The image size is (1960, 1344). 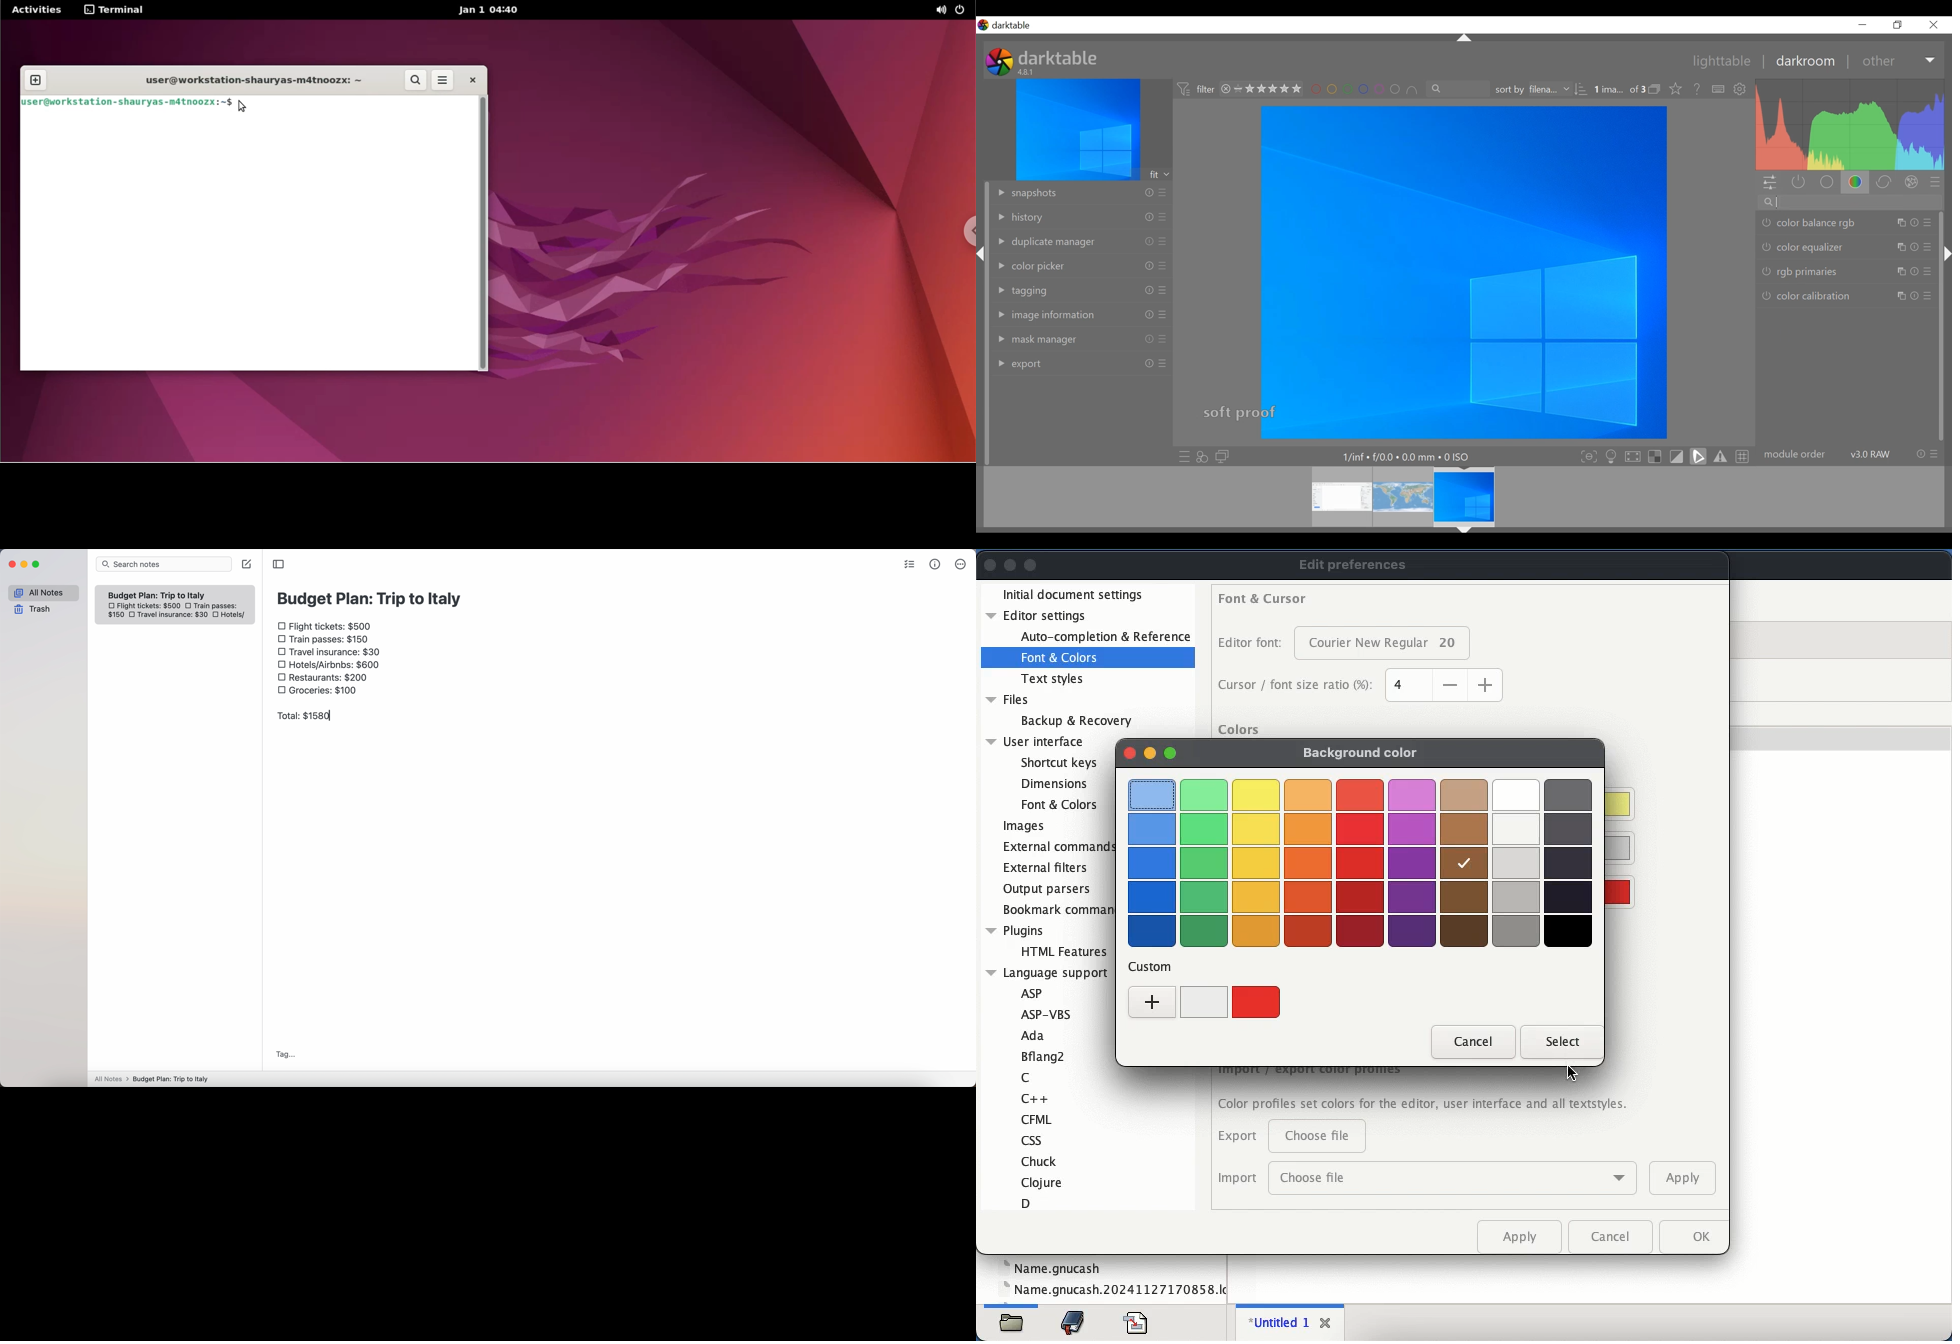 What do you see at coordinates (1033, 1140) in the screenshot?
I see `css` at bounding box center [1033, 1140].